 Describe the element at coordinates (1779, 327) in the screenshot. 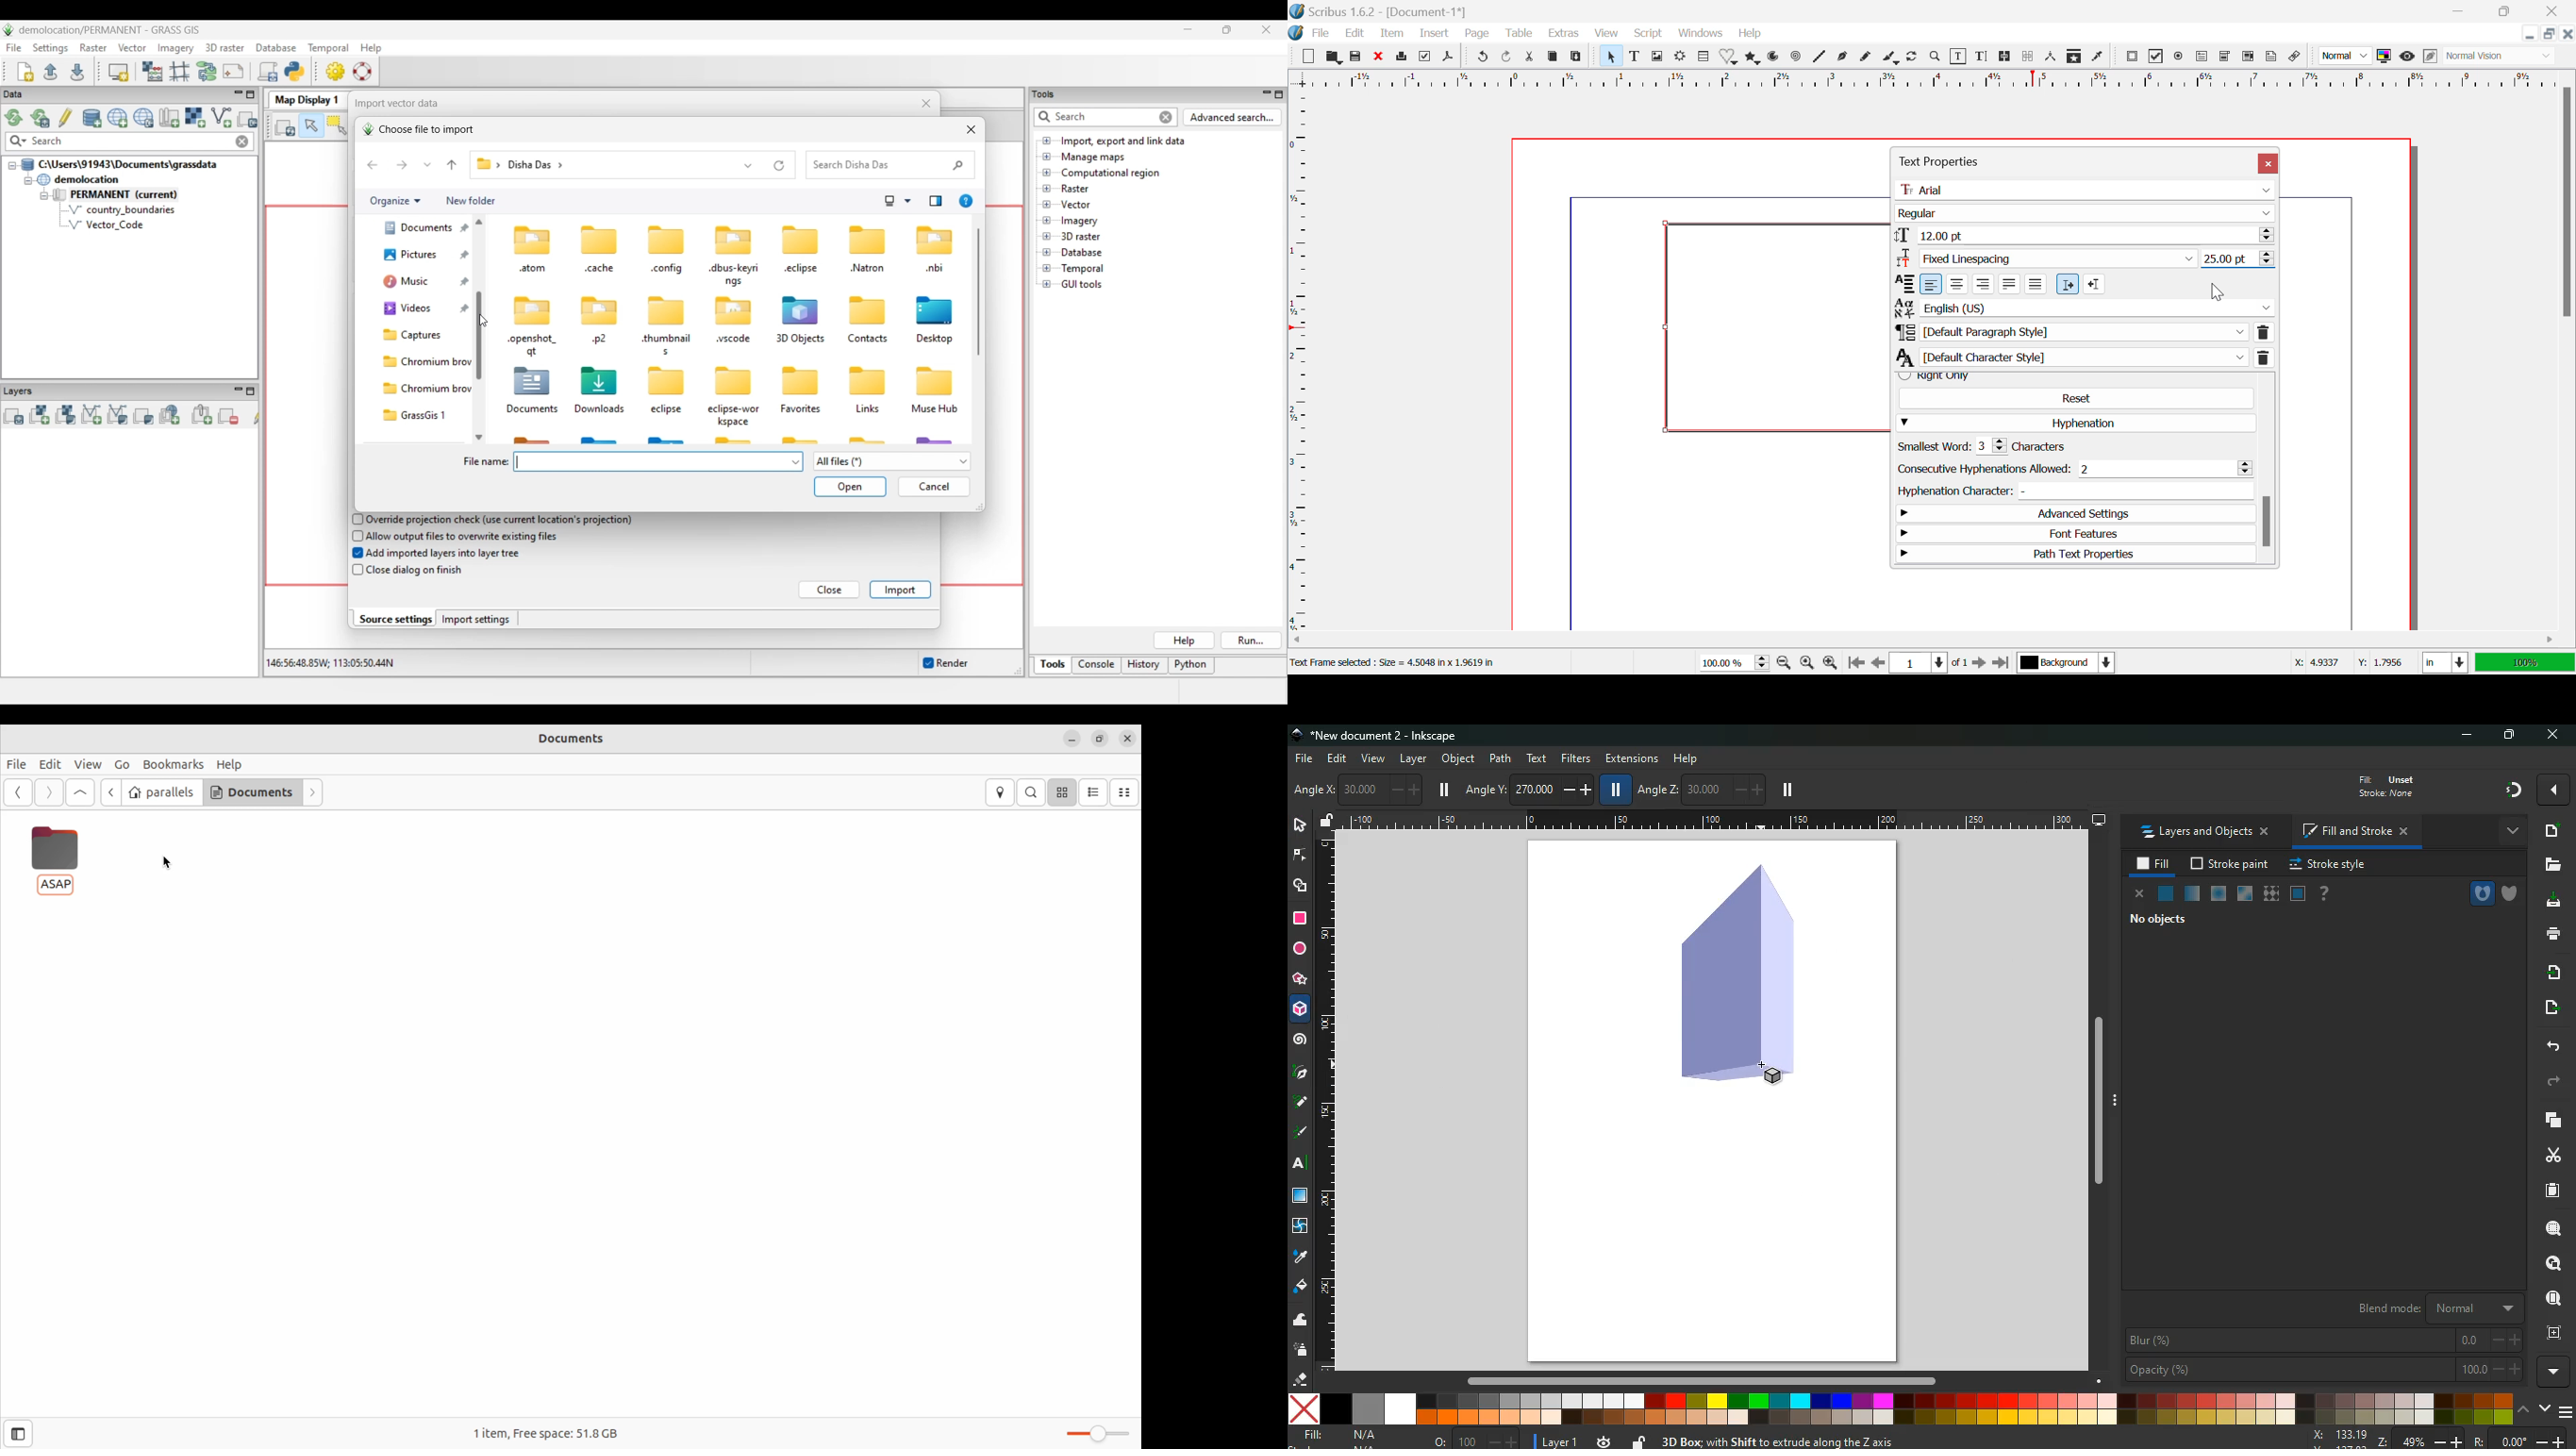

I see `textbox` at that location.